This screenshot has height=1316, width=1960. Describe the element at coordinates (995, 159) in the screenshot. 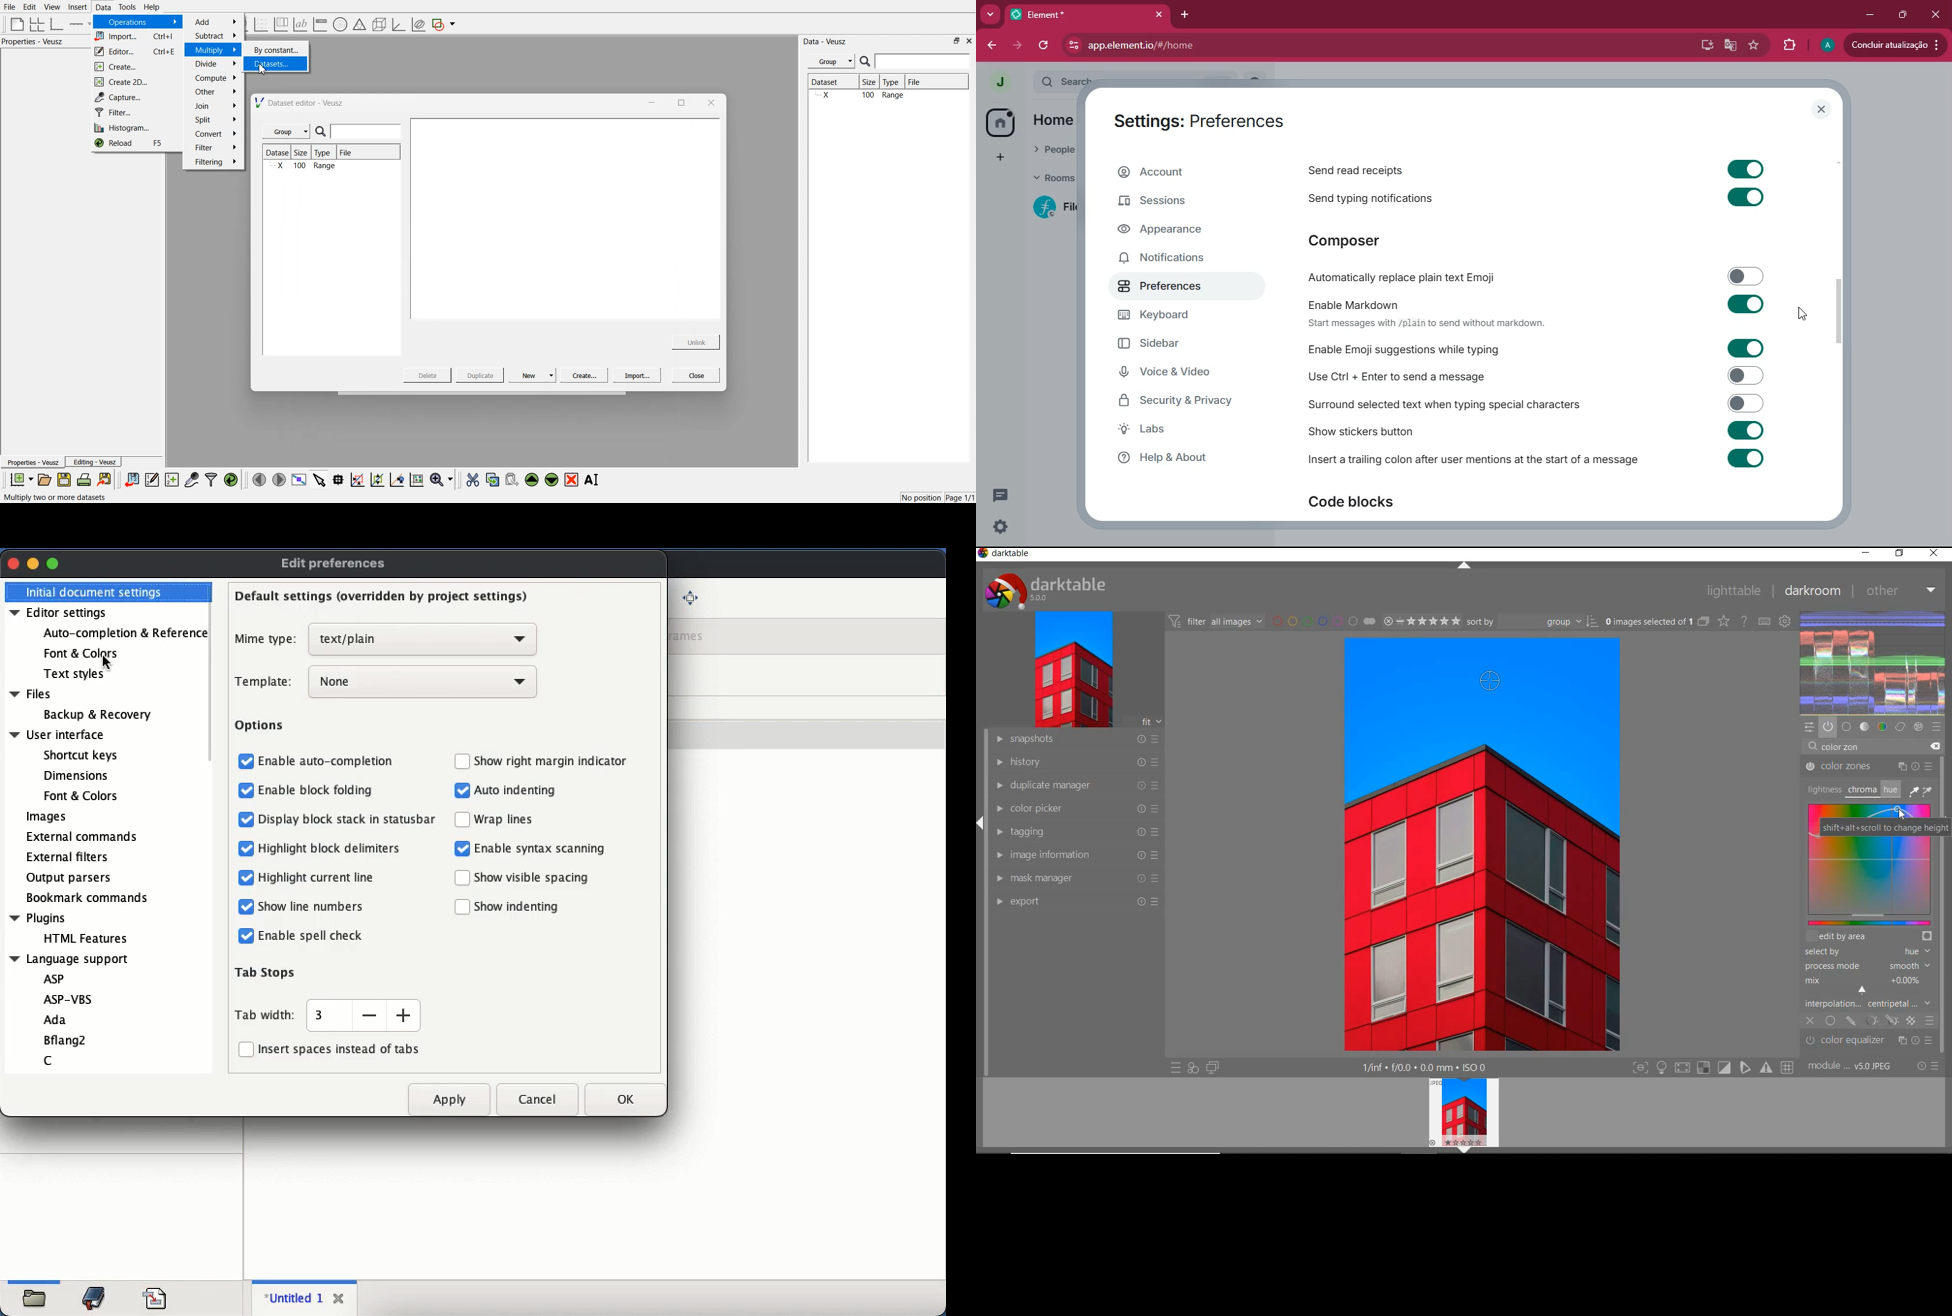

I see `add` at that location.